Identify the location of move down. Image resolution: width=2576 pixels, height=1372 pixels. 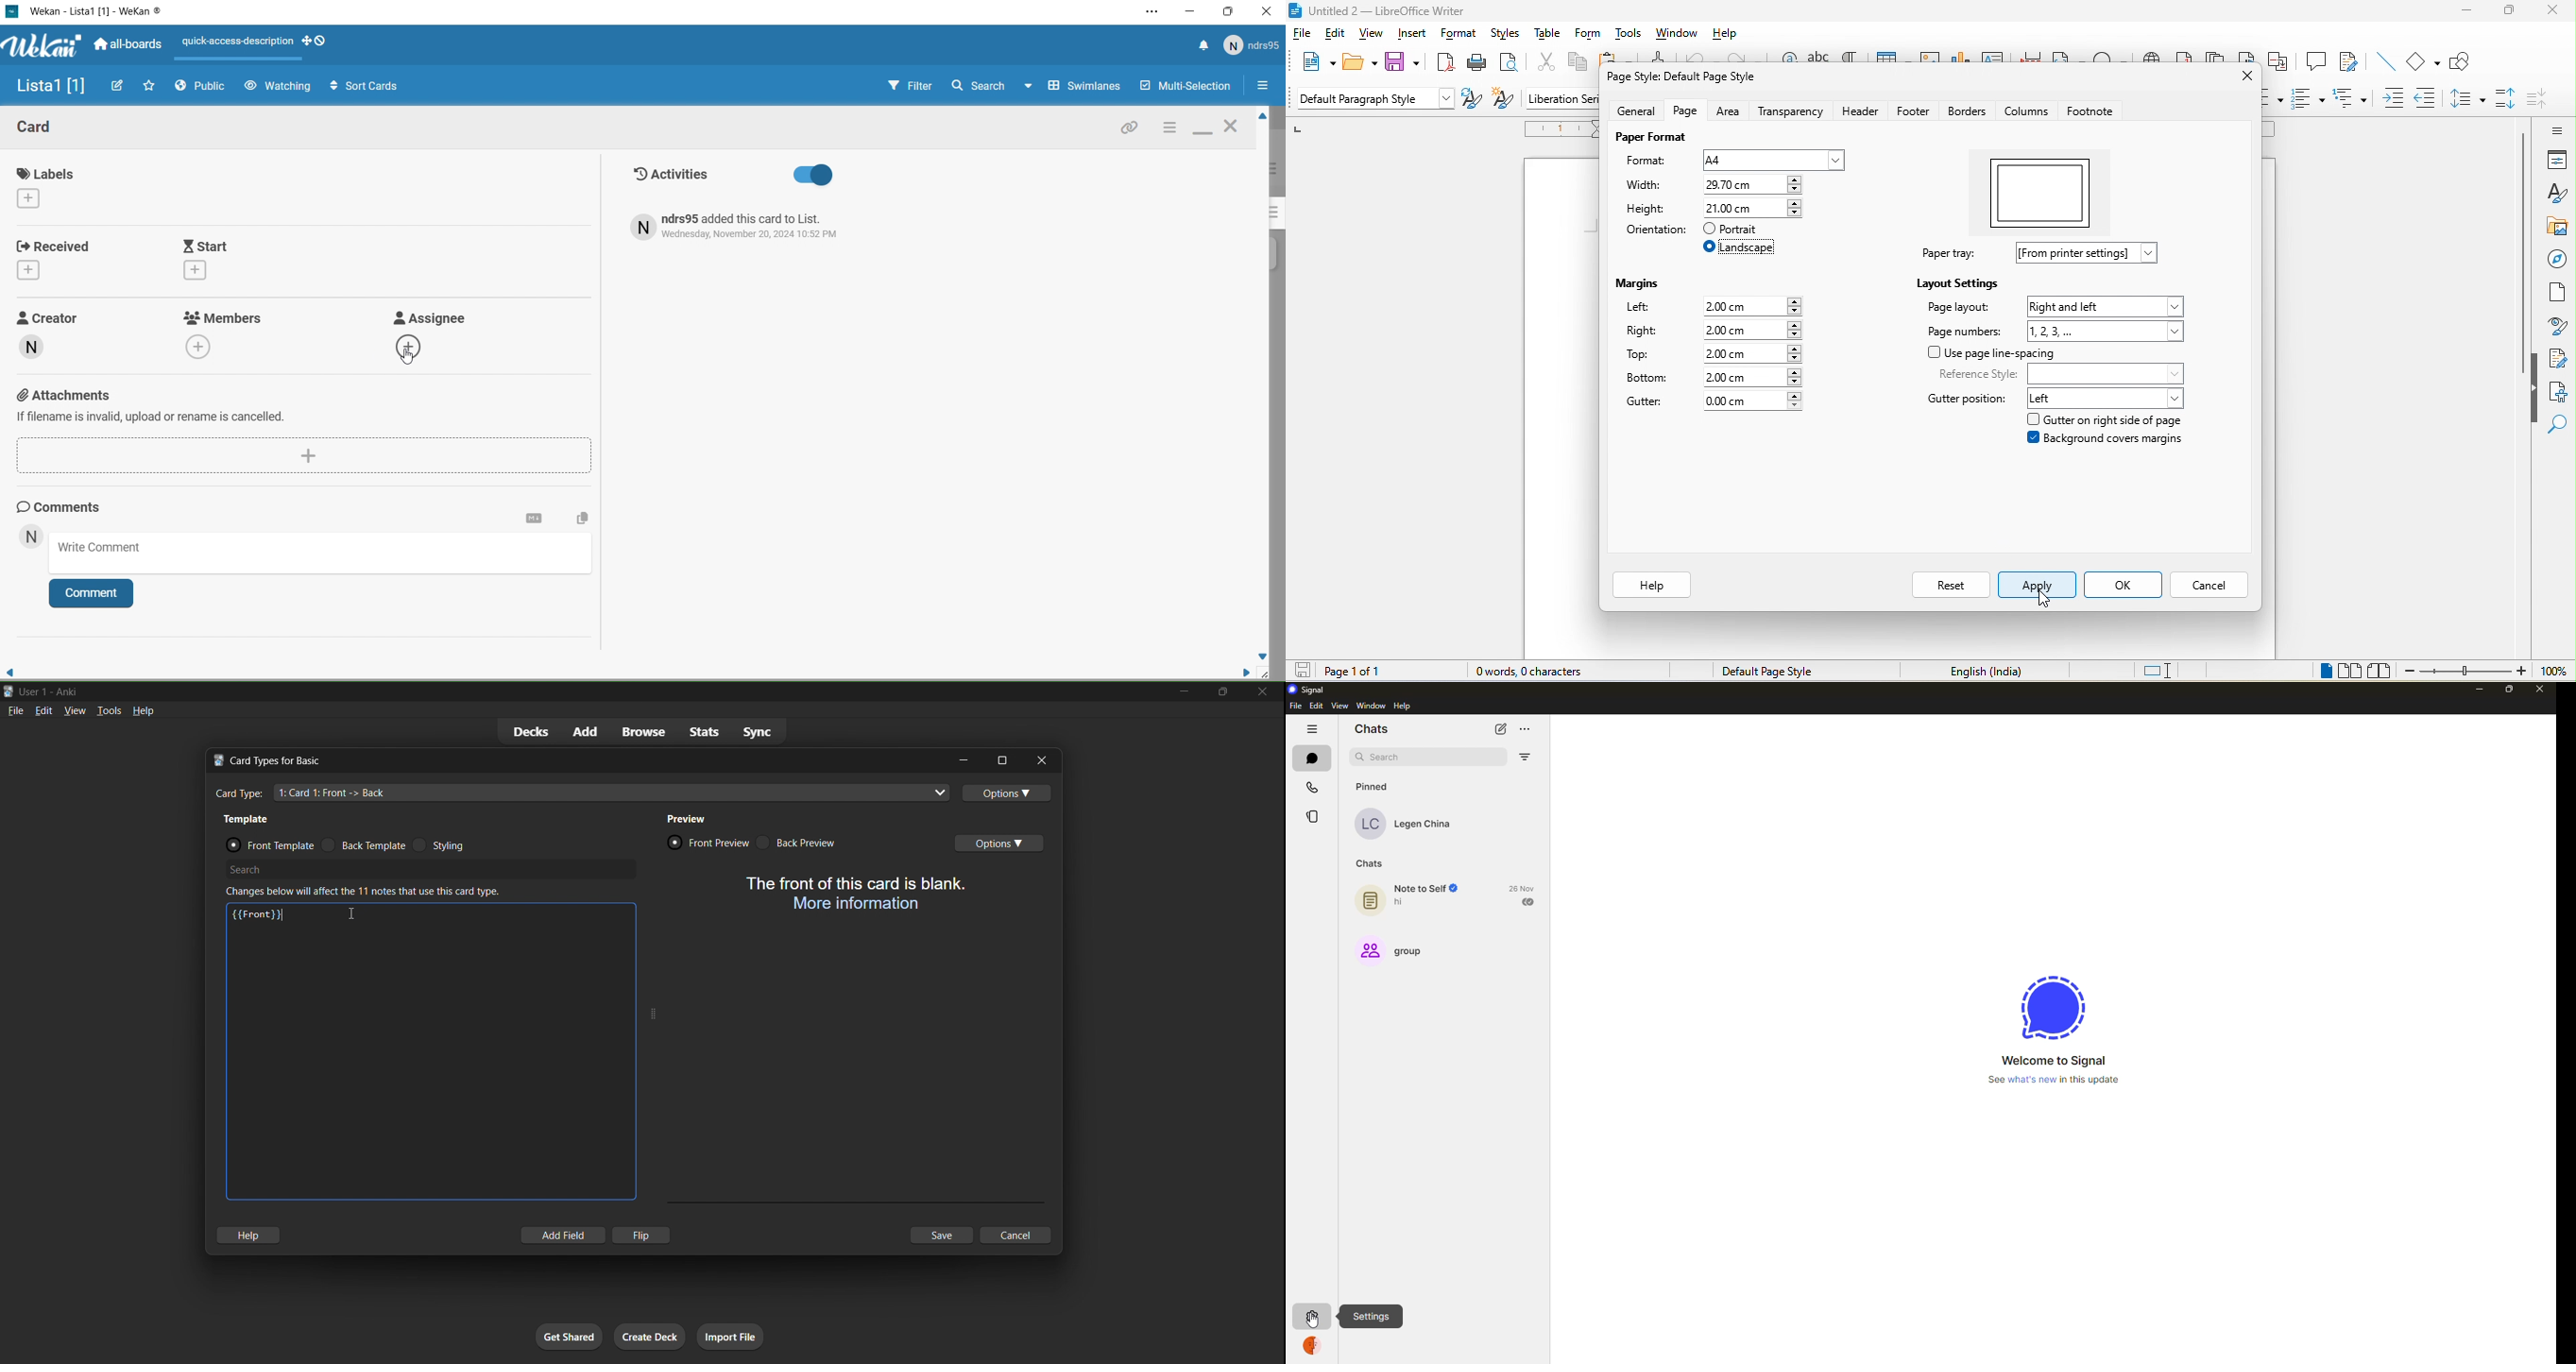
(1264, 655).